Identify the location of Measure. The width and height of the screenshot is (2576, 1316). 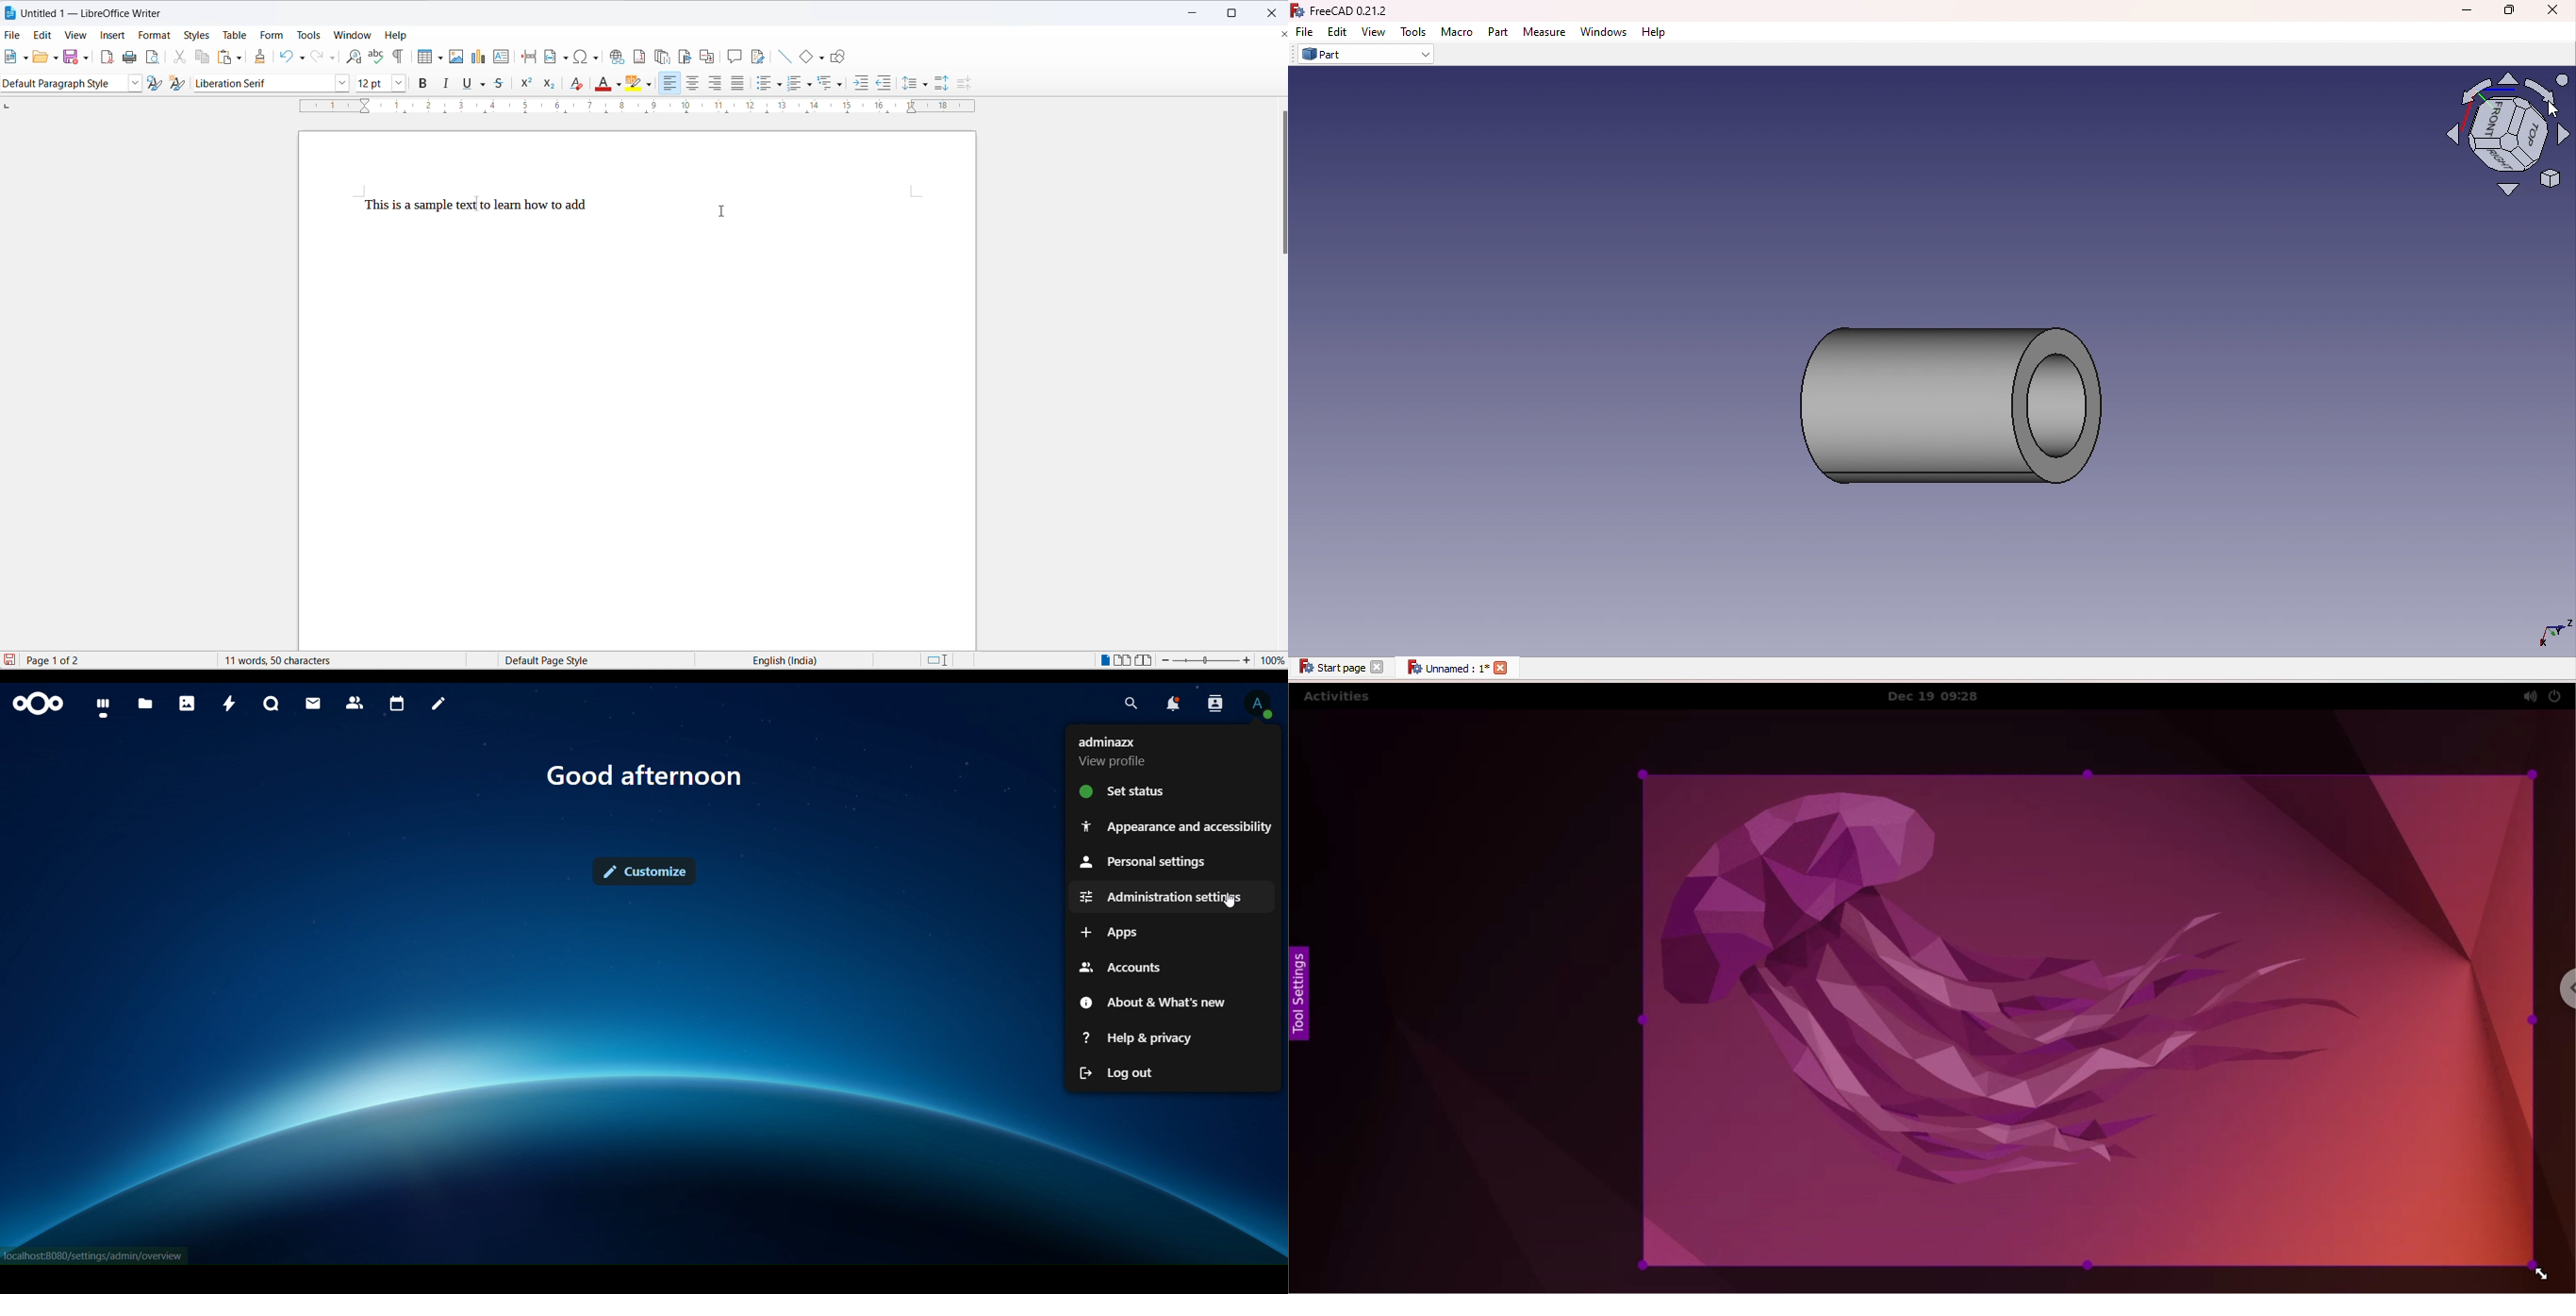
(1546, 33).